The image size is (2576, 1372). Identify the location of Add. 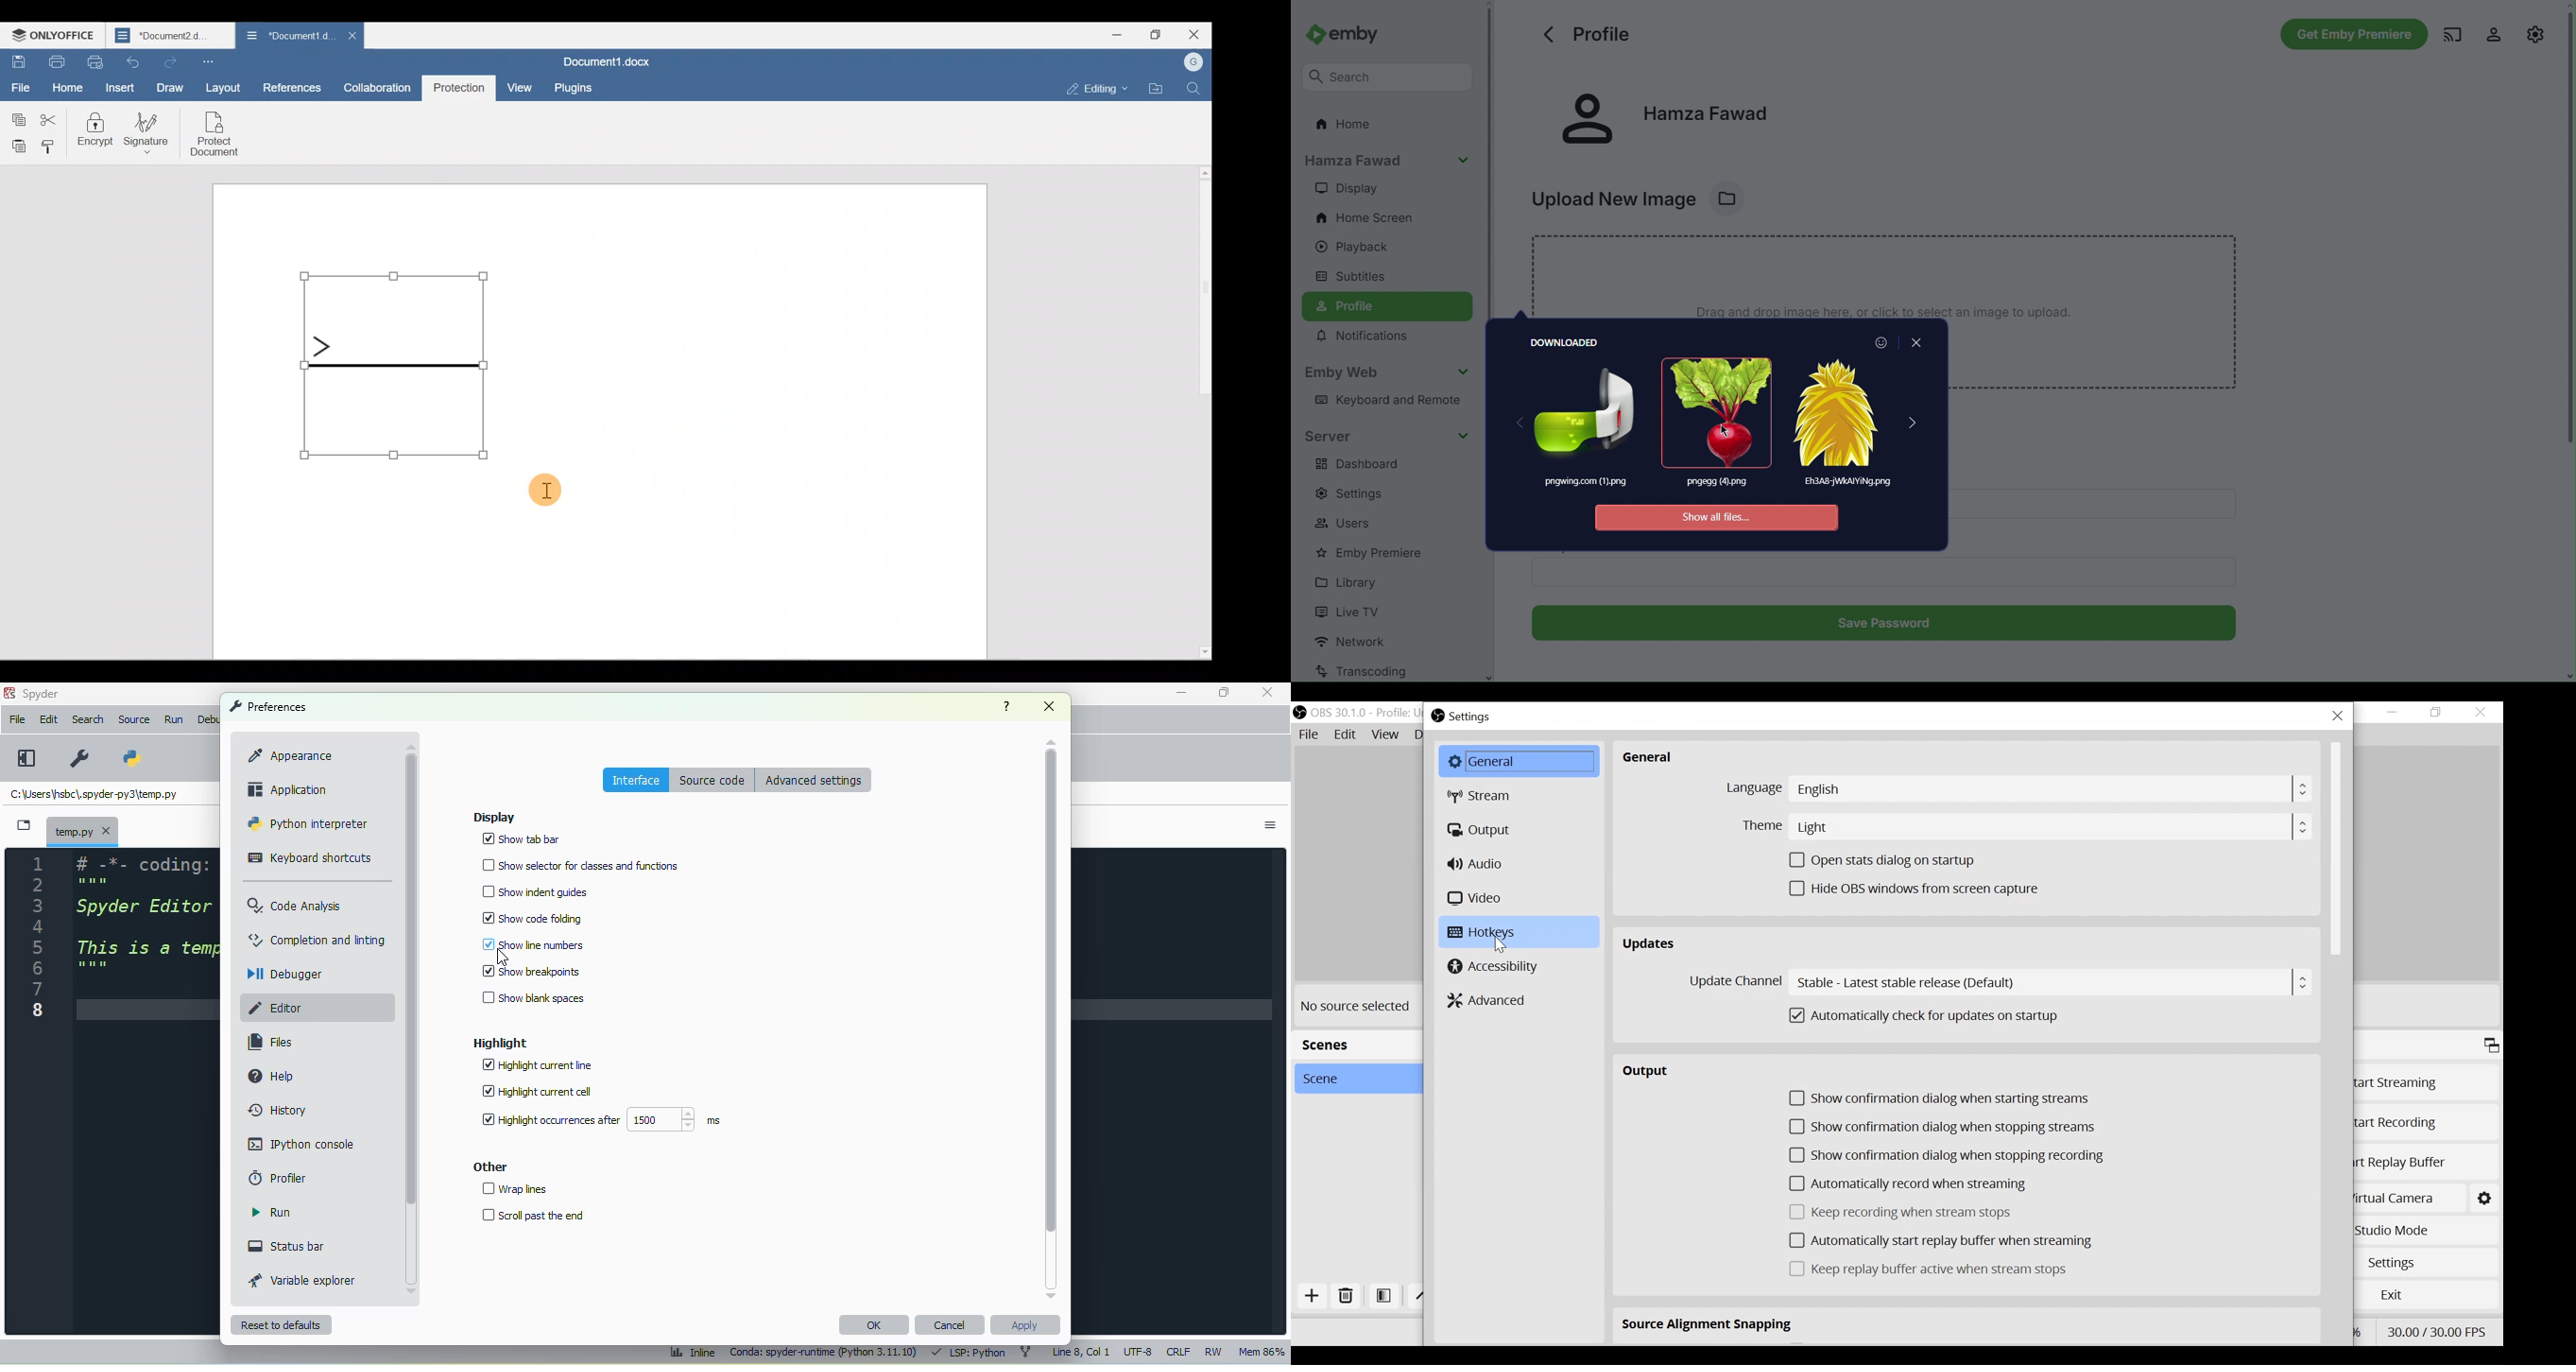
(1314, 1296).